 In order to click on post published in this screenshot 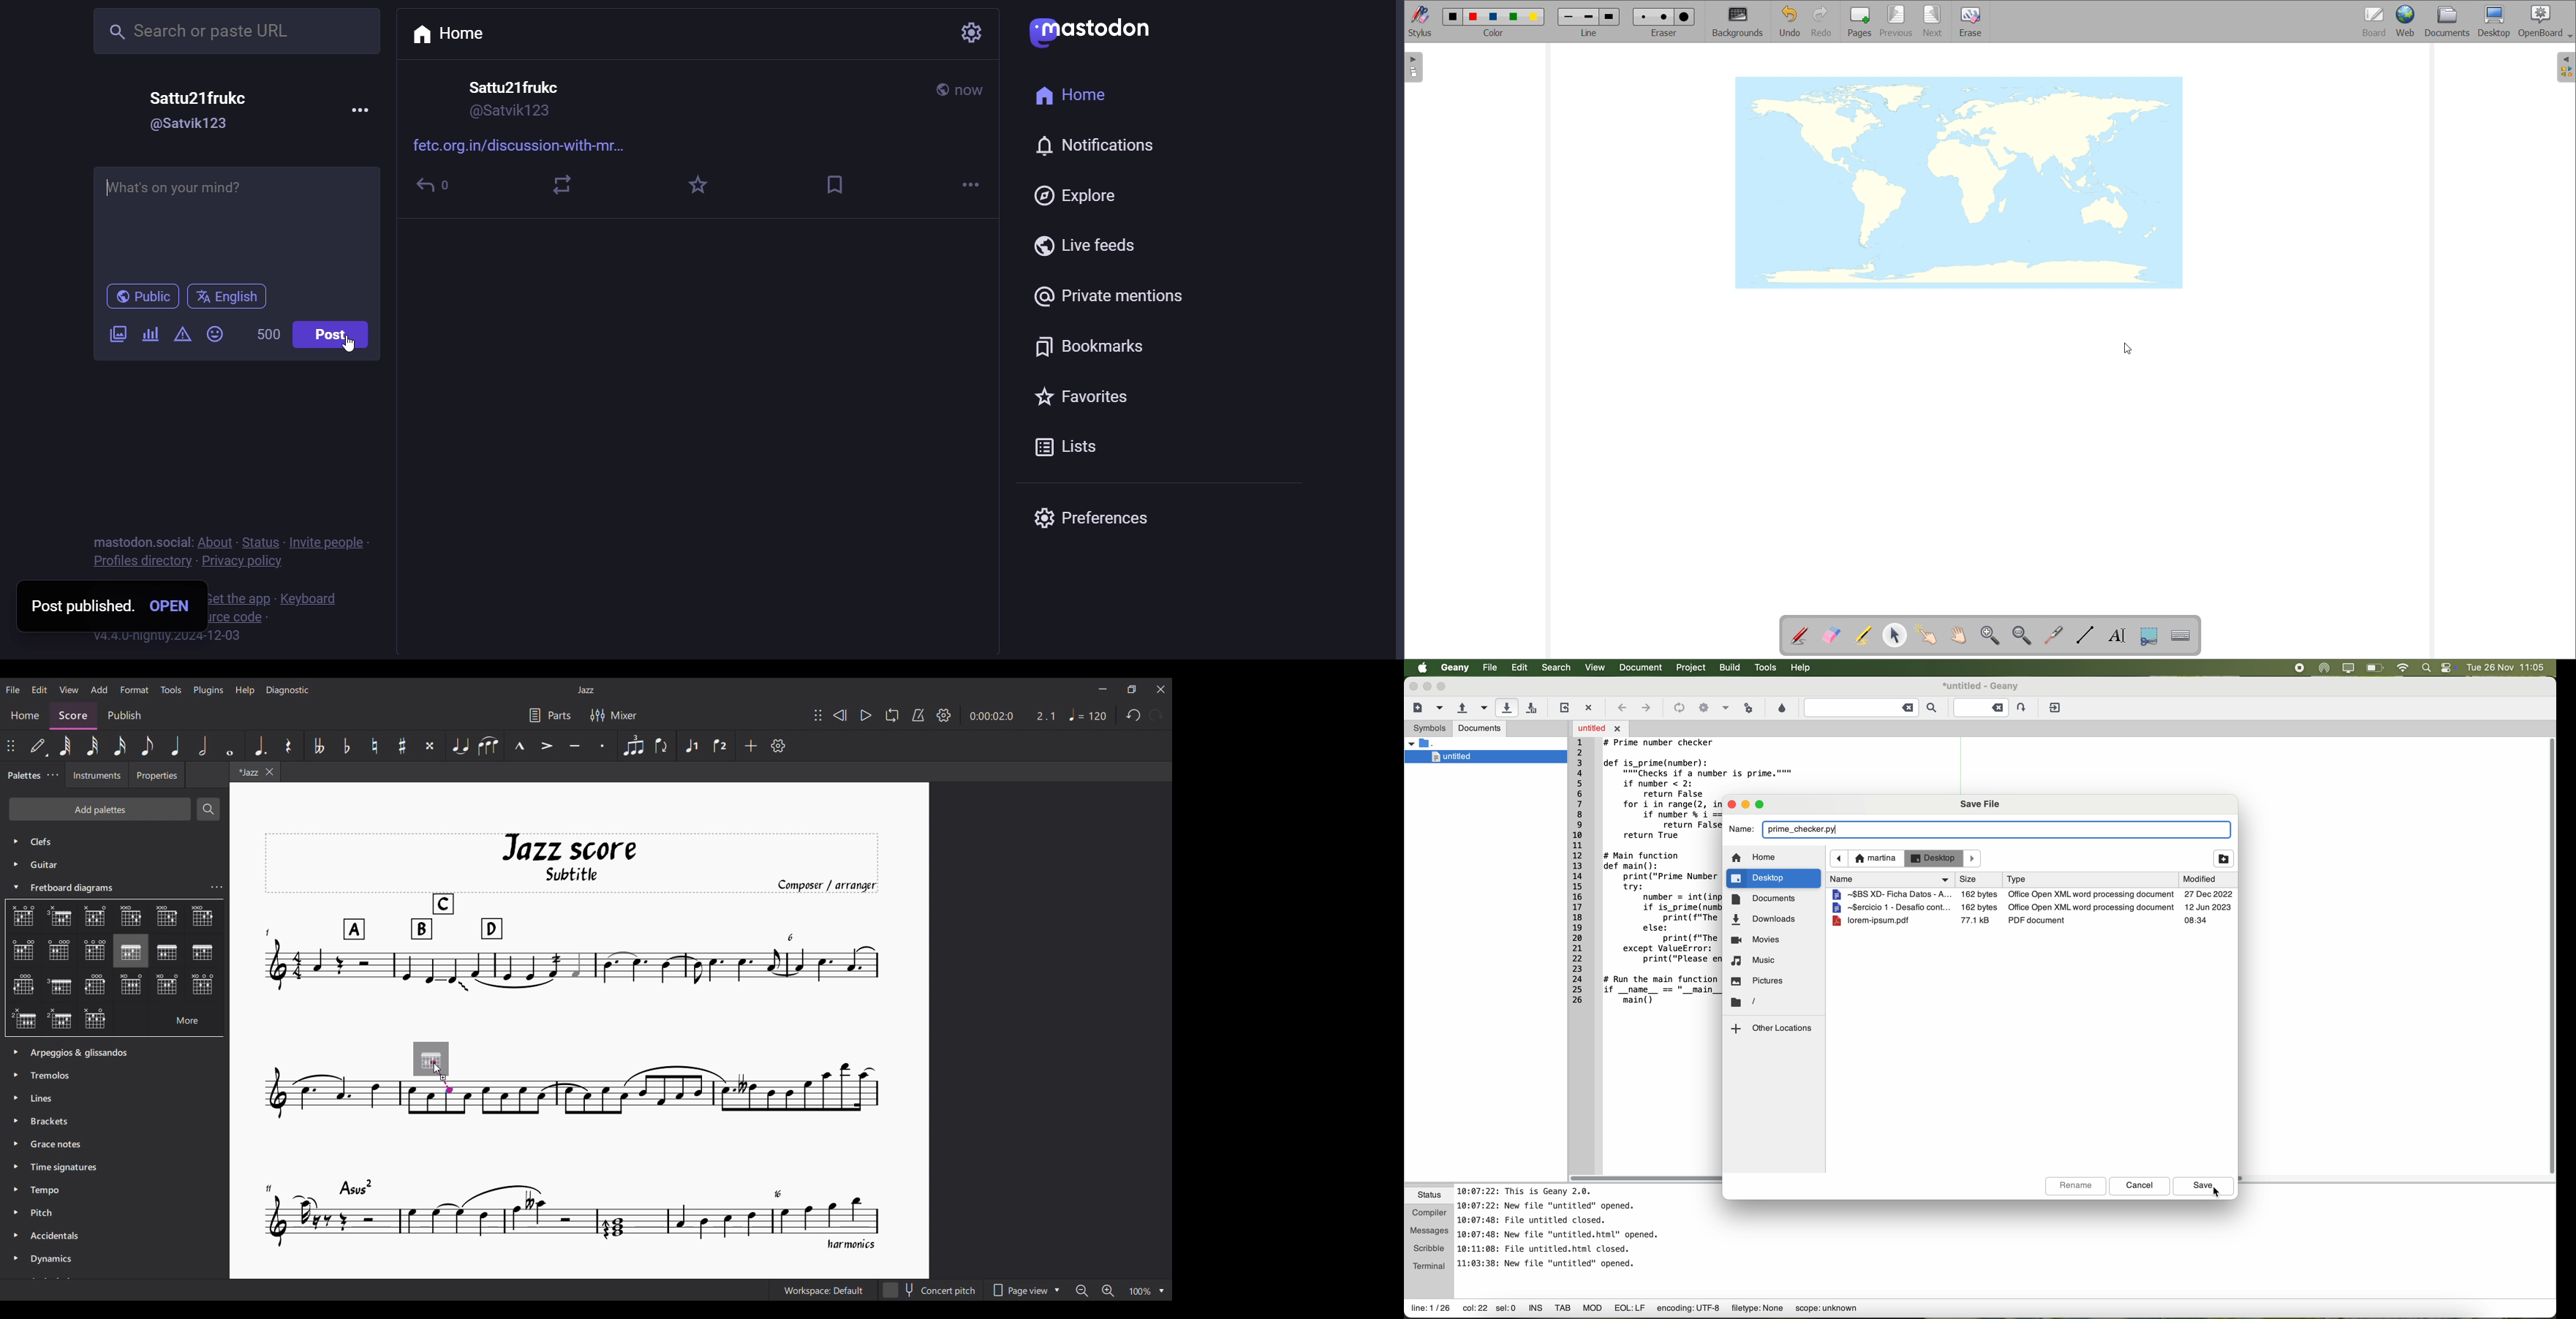, I will do `click(78, 606)`.